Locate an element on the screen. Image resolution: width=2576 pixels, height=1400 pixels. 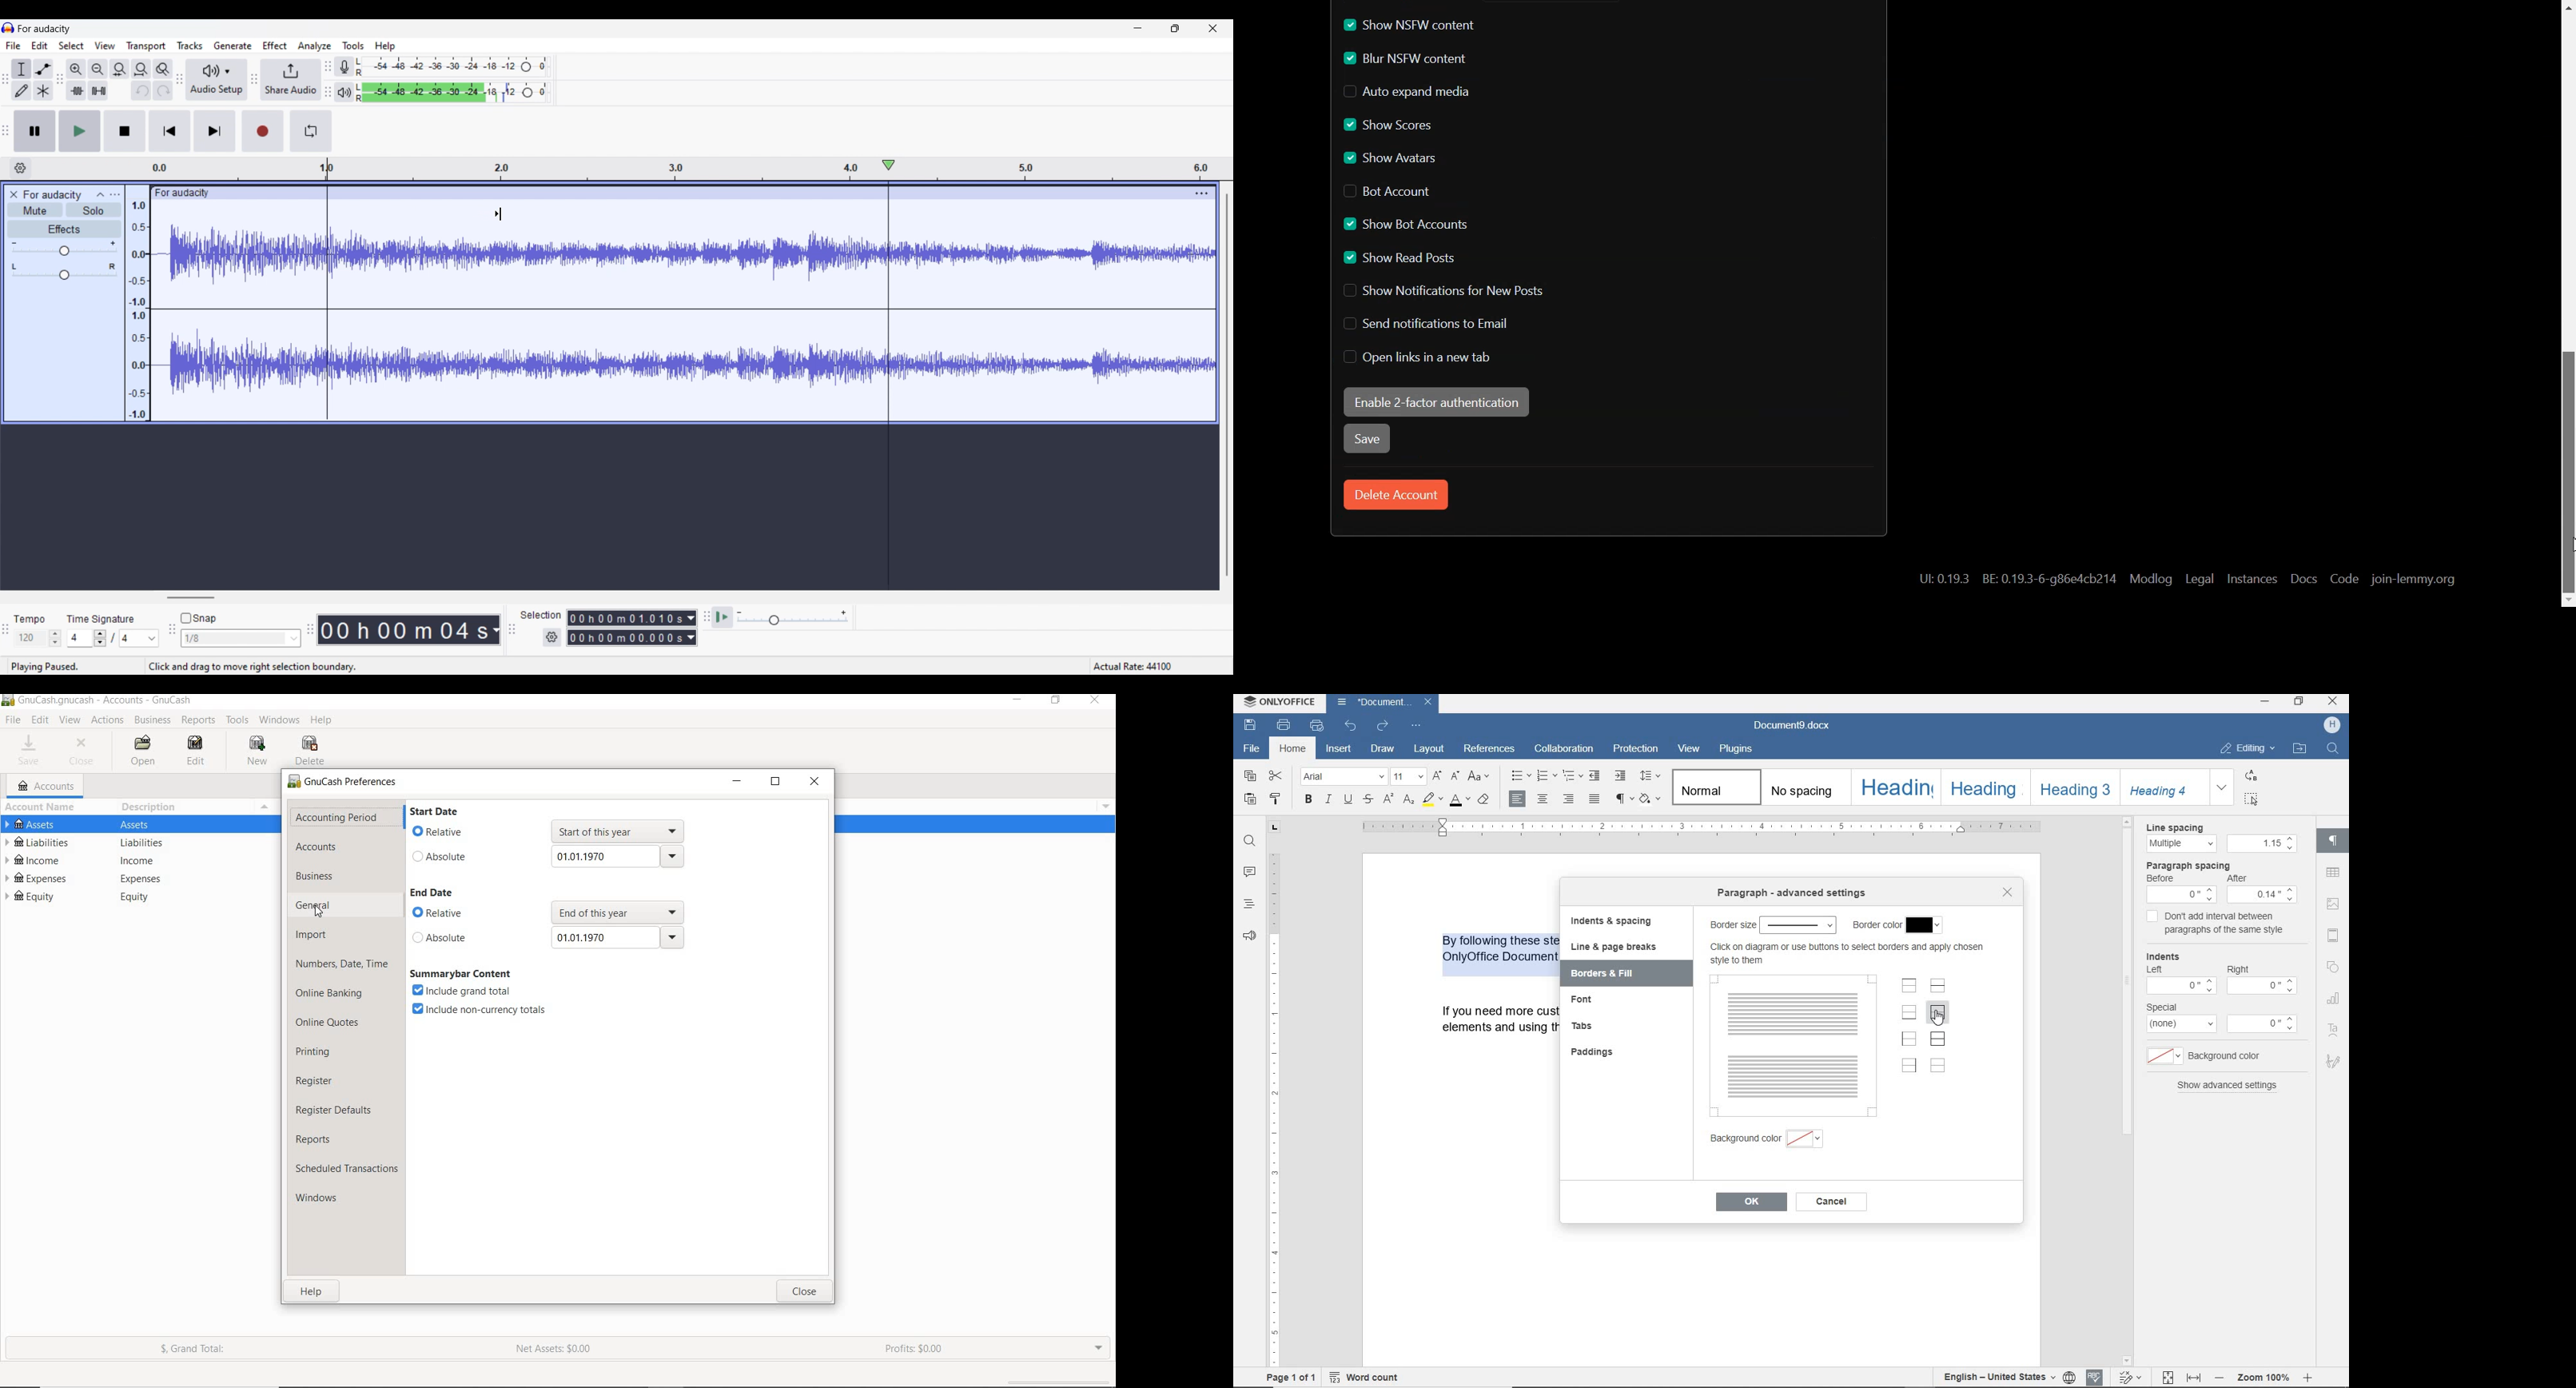
FILE is located at coordinates (11, 720).